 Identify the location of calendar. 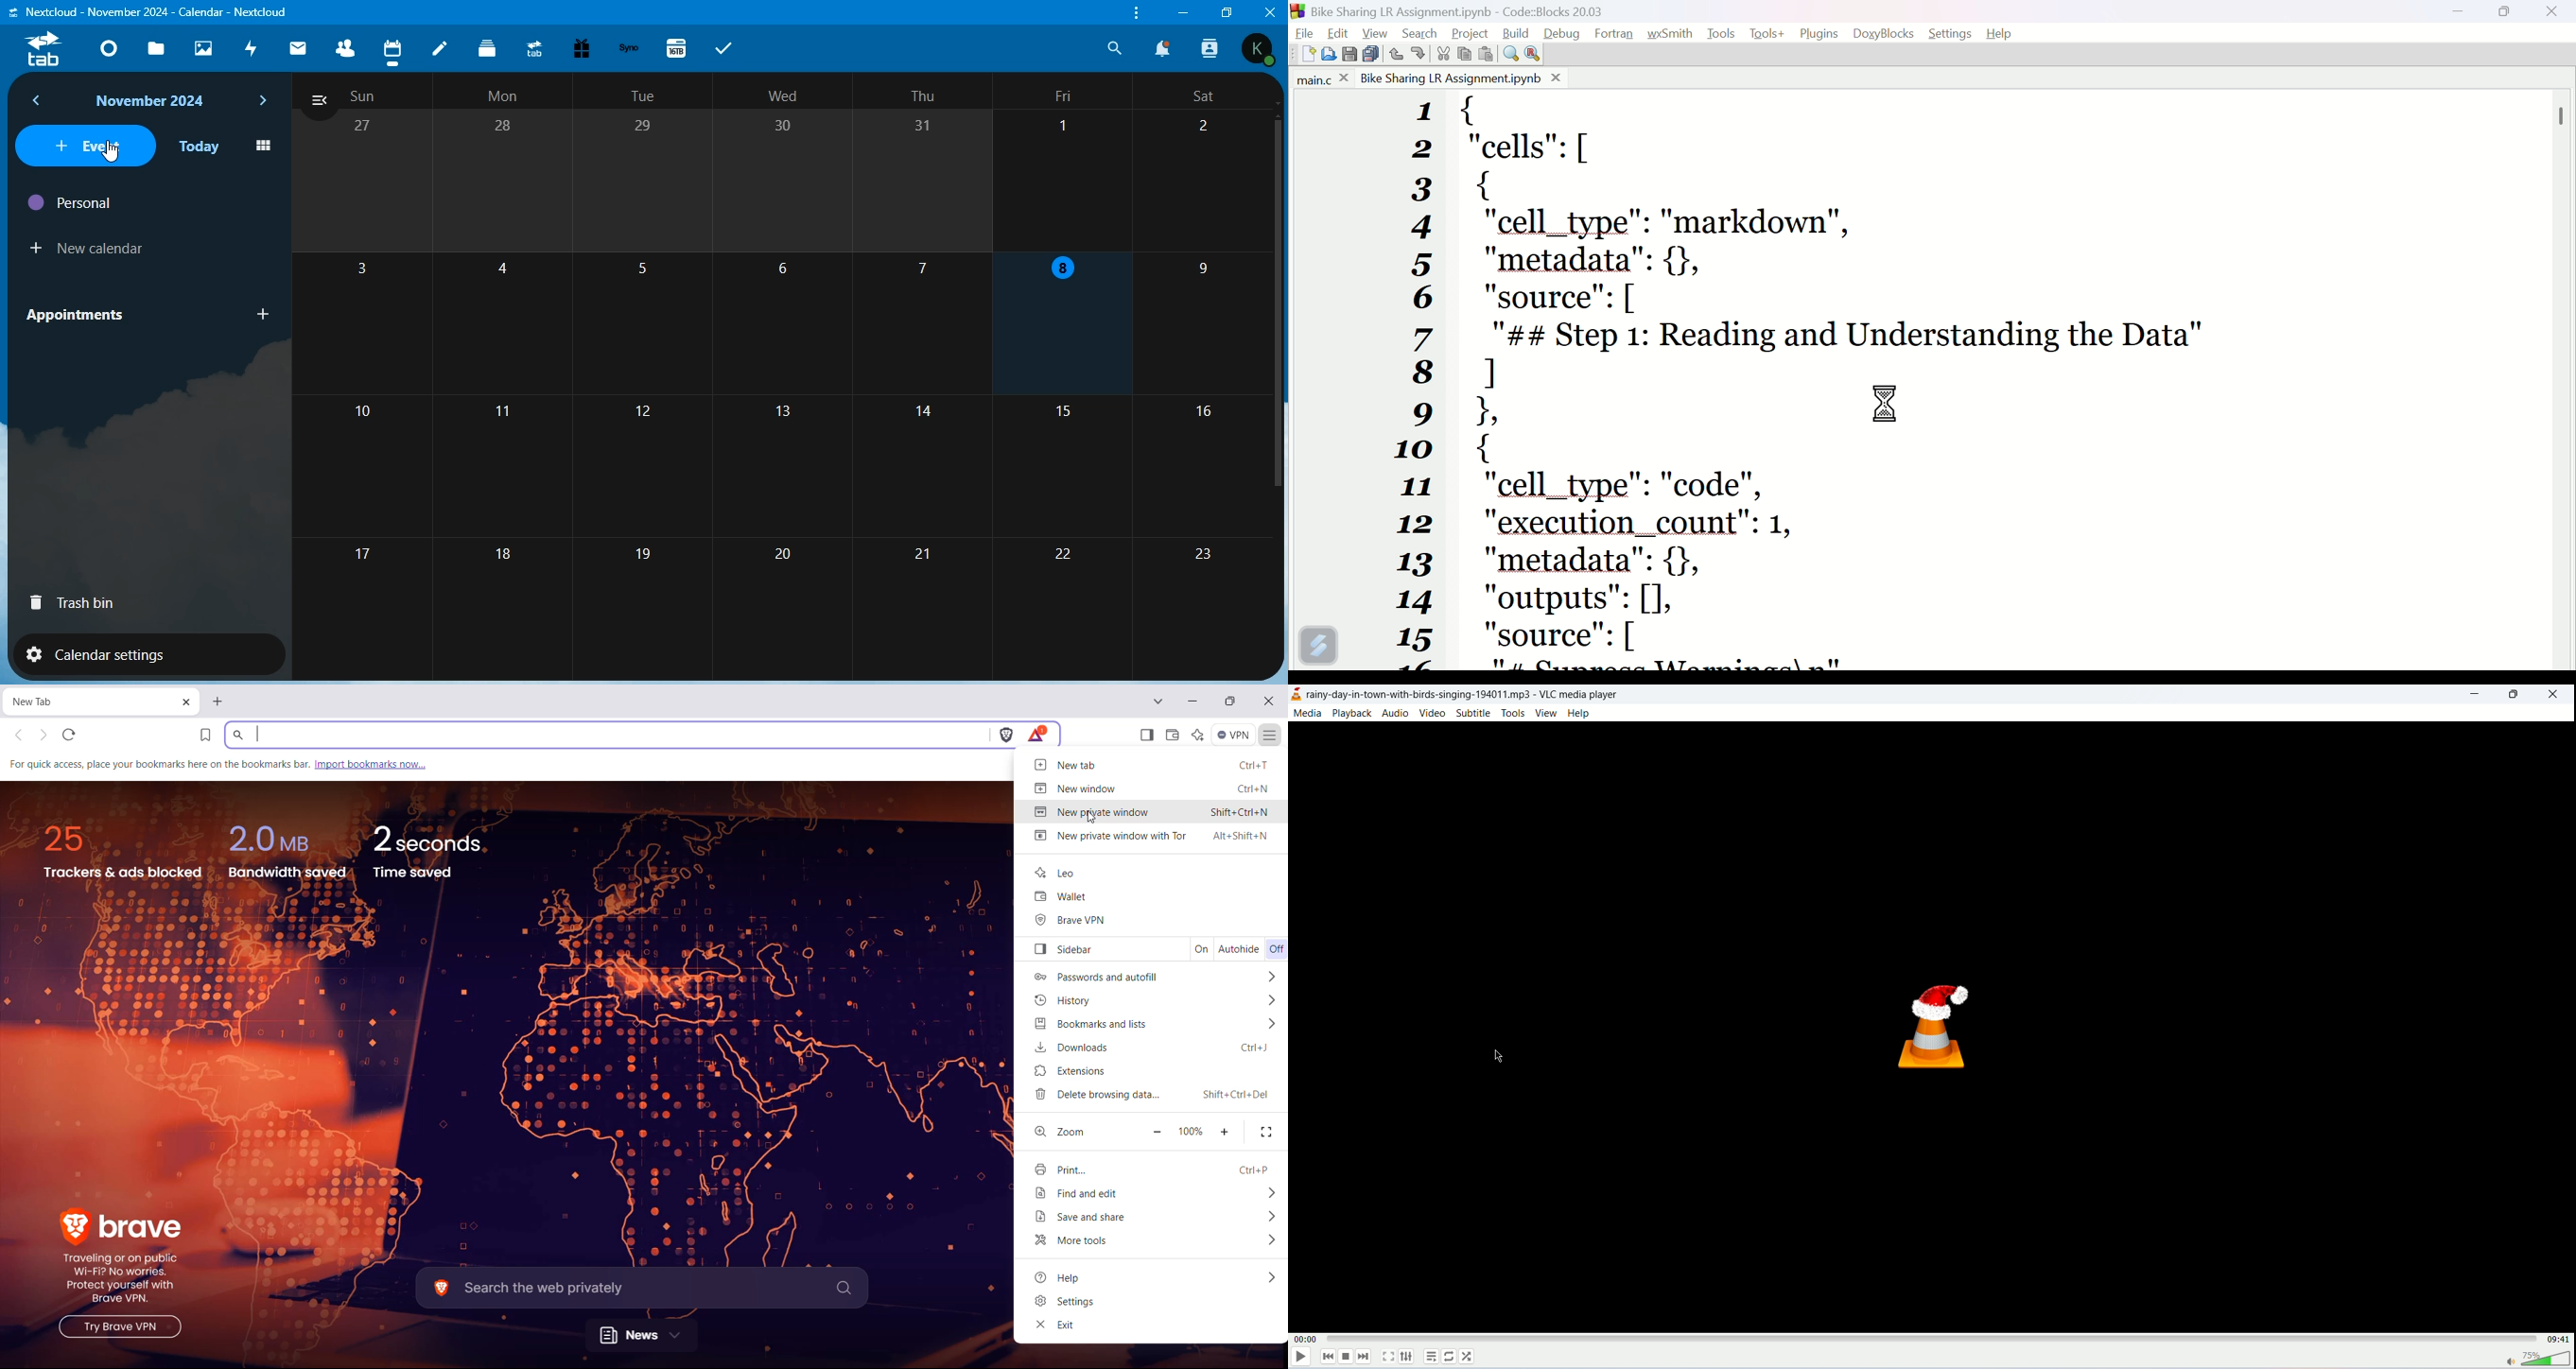
(393, 47).